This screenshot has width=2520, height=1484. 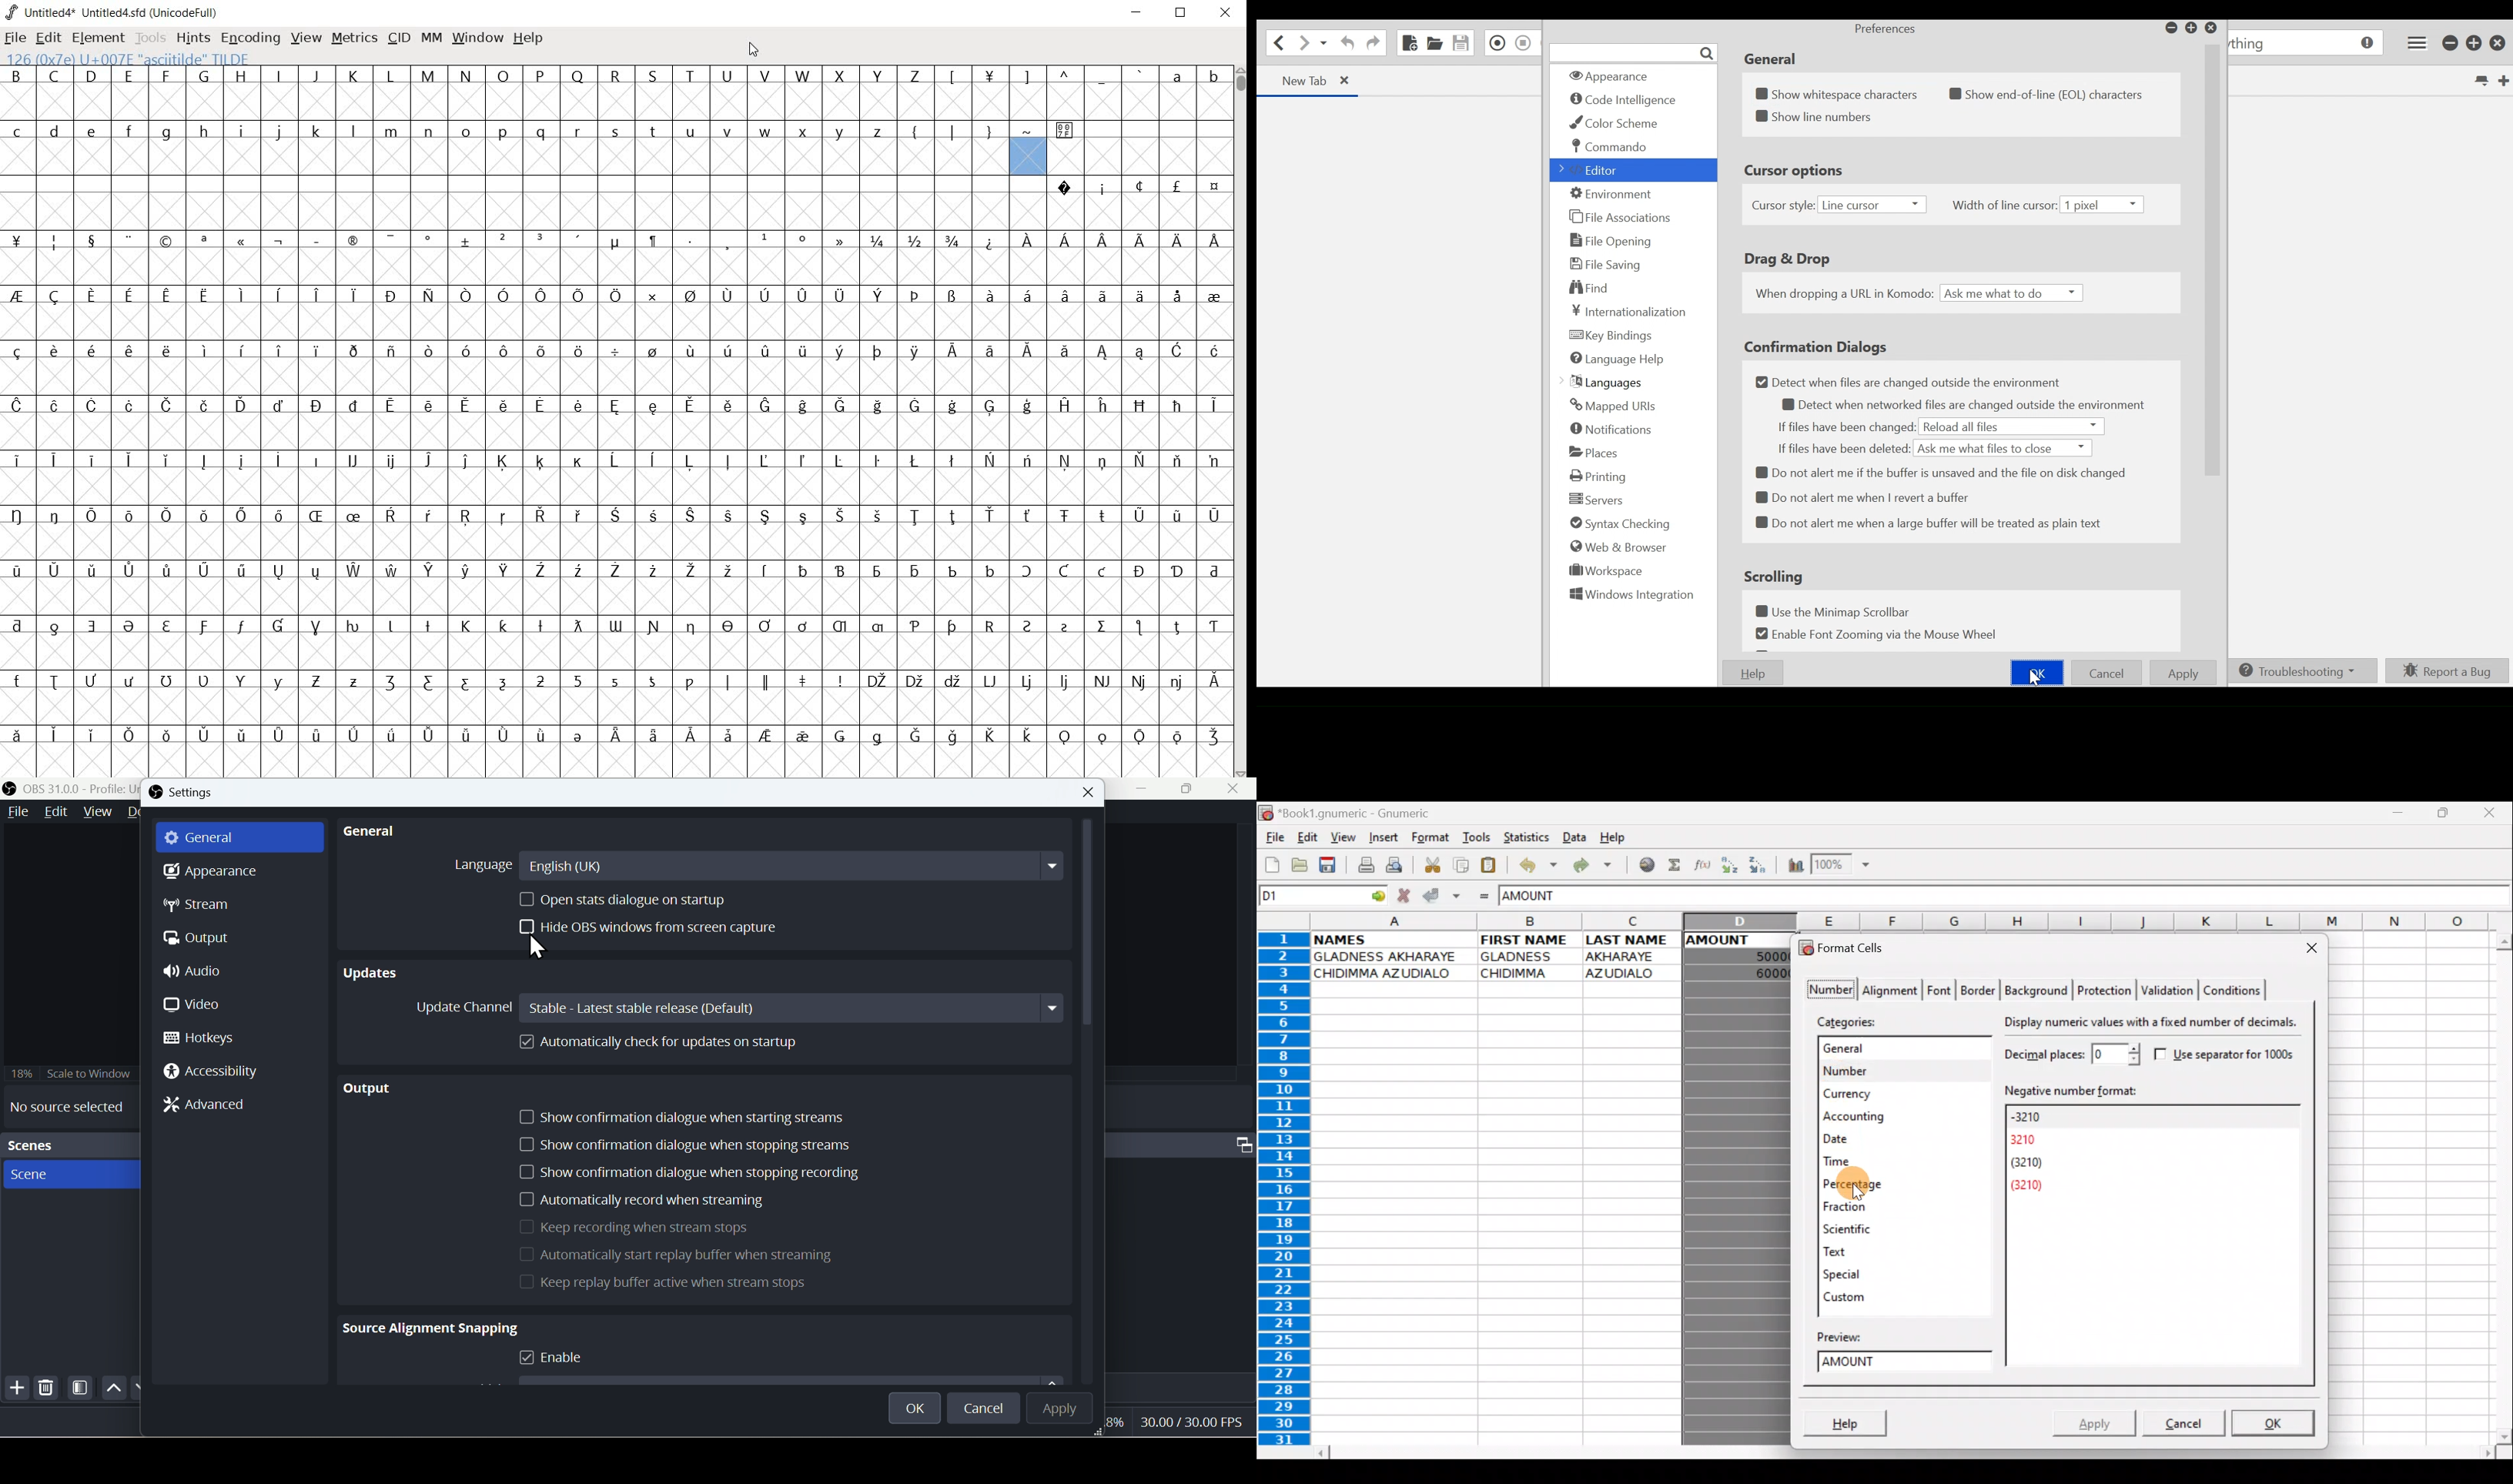 I want to click on General, so click(x=1894, y=1050).